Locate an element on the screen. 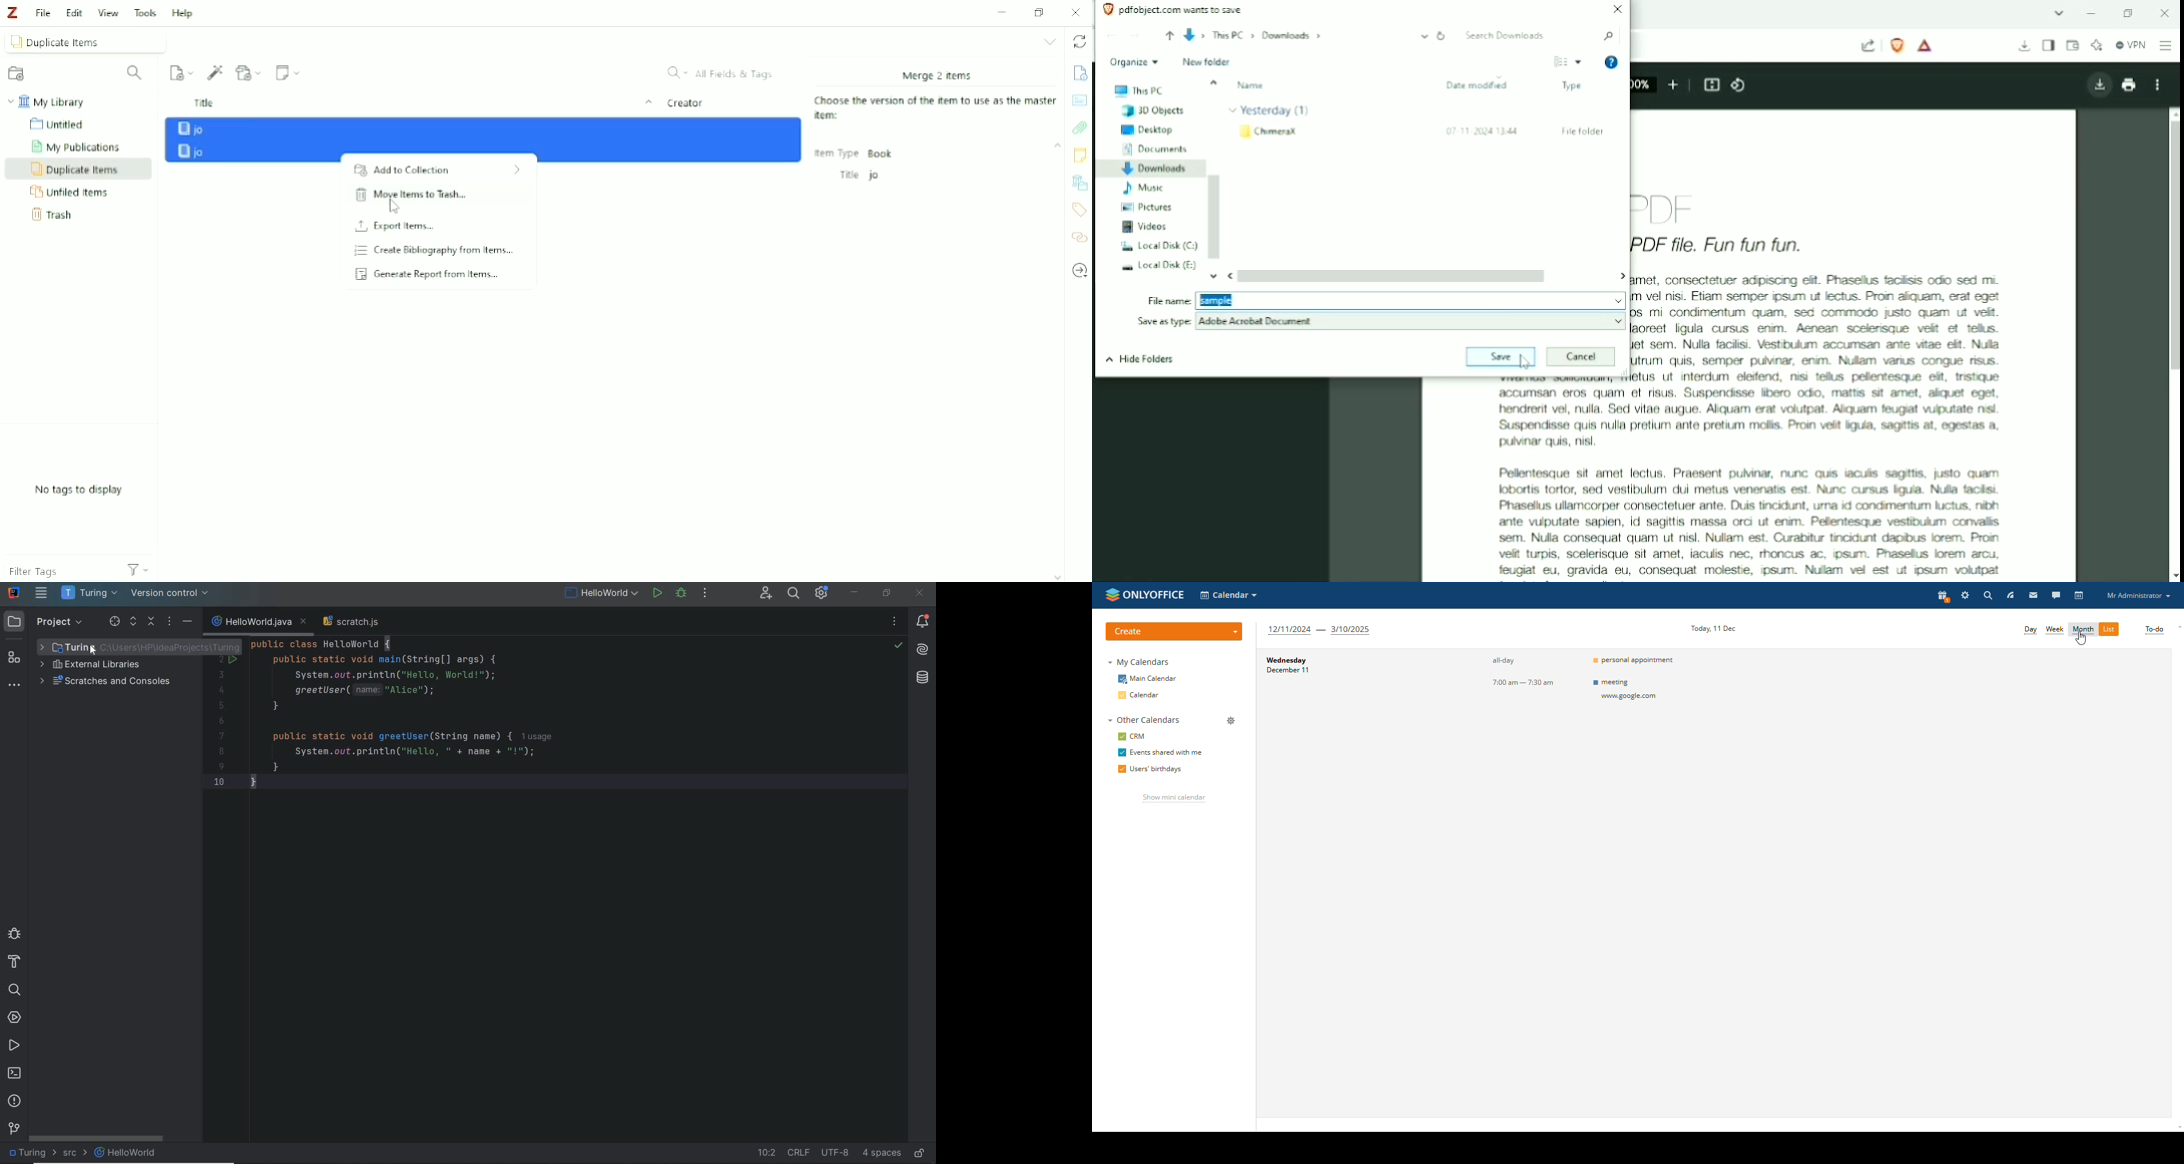  go to line is located at coordinates (765, 1153).